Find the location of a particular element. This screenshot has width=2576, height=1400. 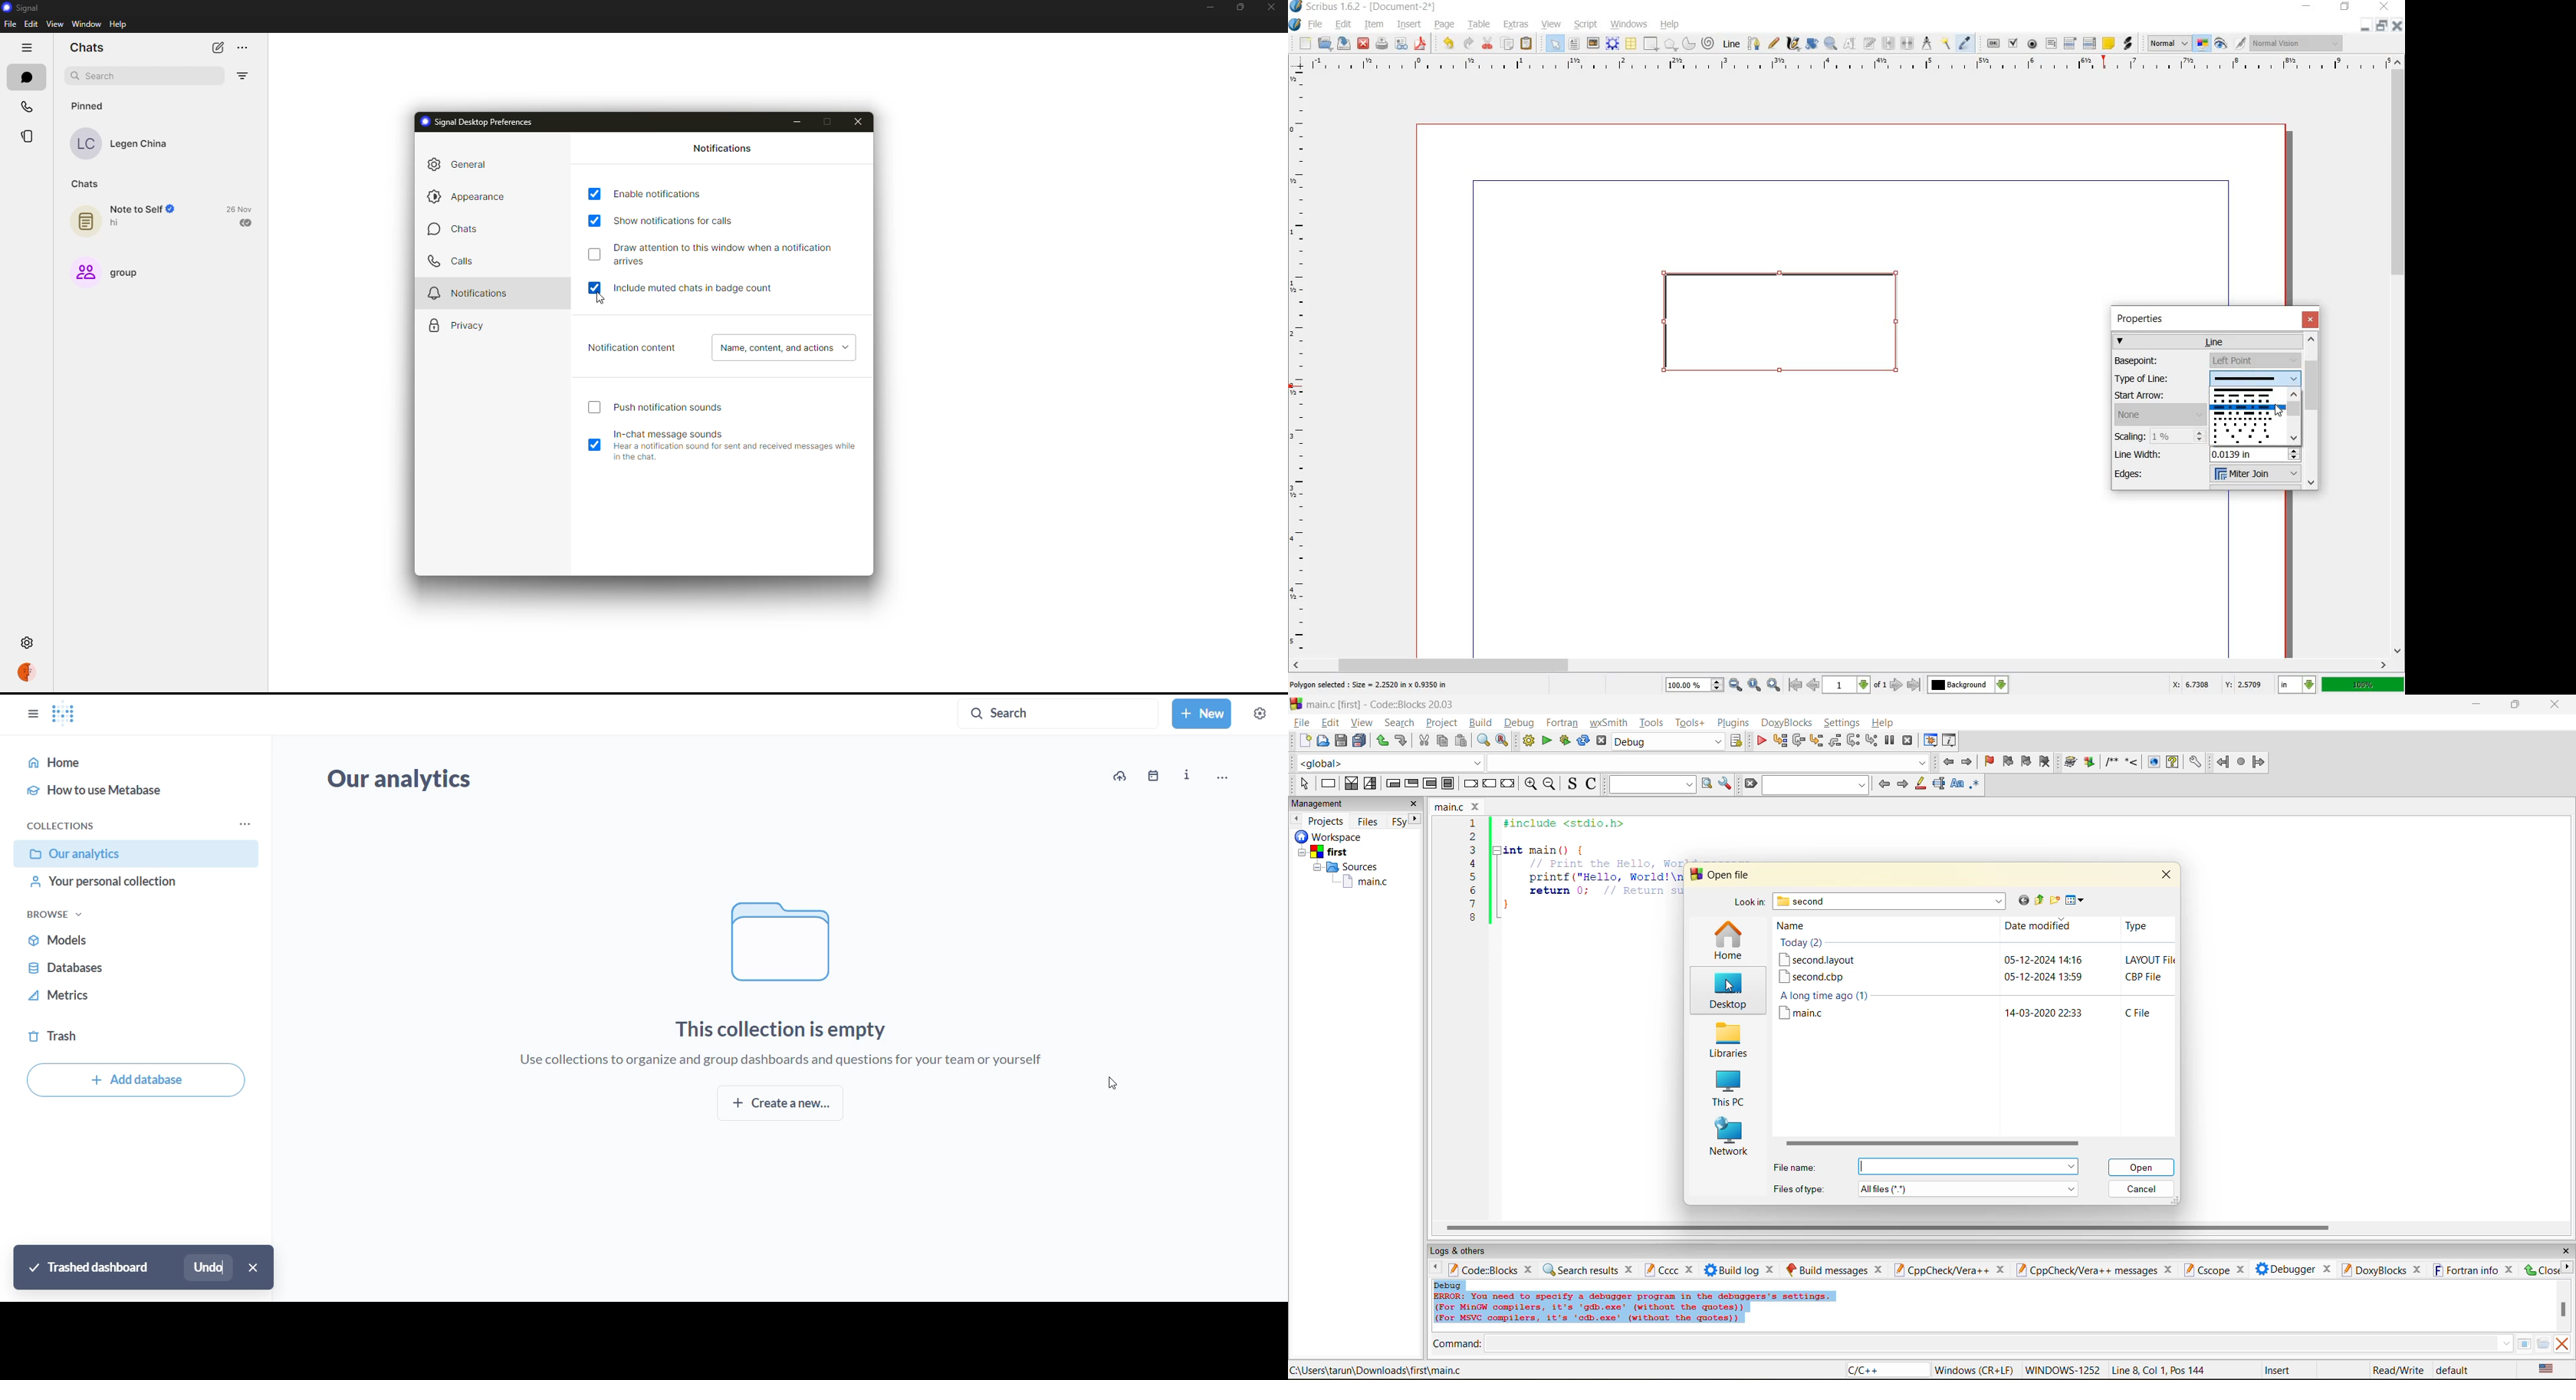

notification  content is located at coordinates (629, 345).